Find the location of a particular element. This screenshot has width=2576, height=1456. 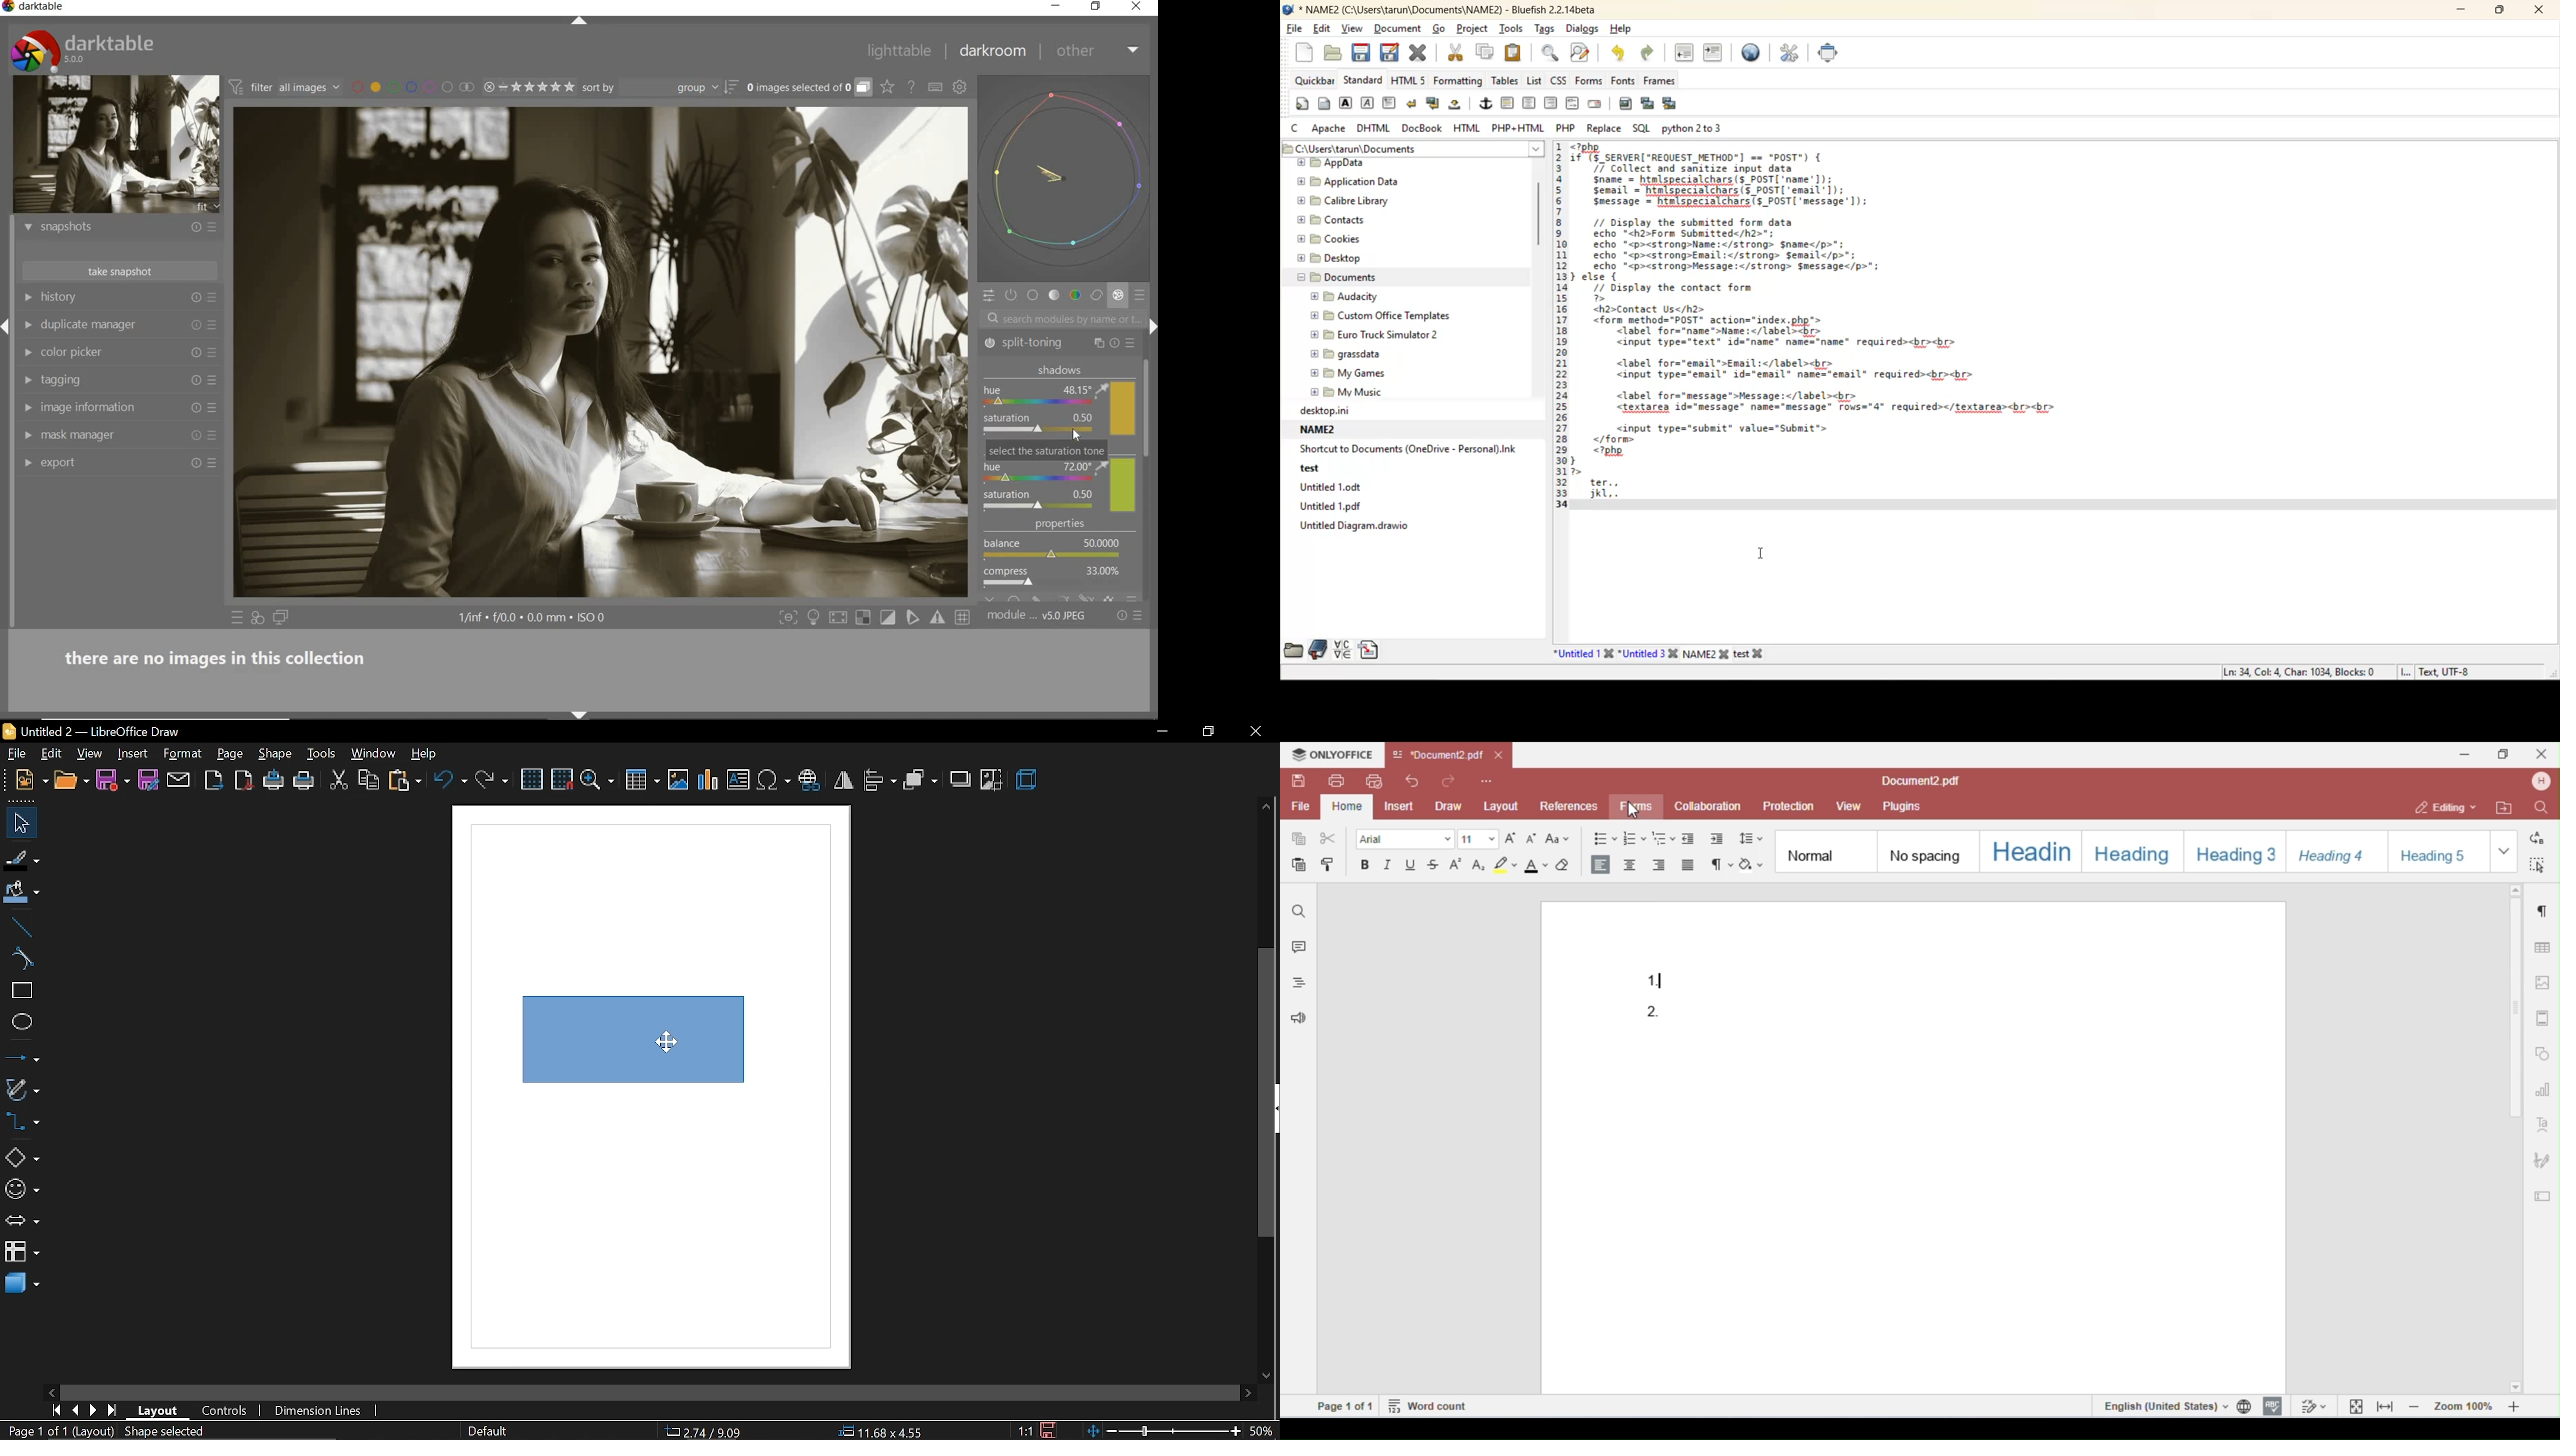

image preview is located at coordinates (117, 145).